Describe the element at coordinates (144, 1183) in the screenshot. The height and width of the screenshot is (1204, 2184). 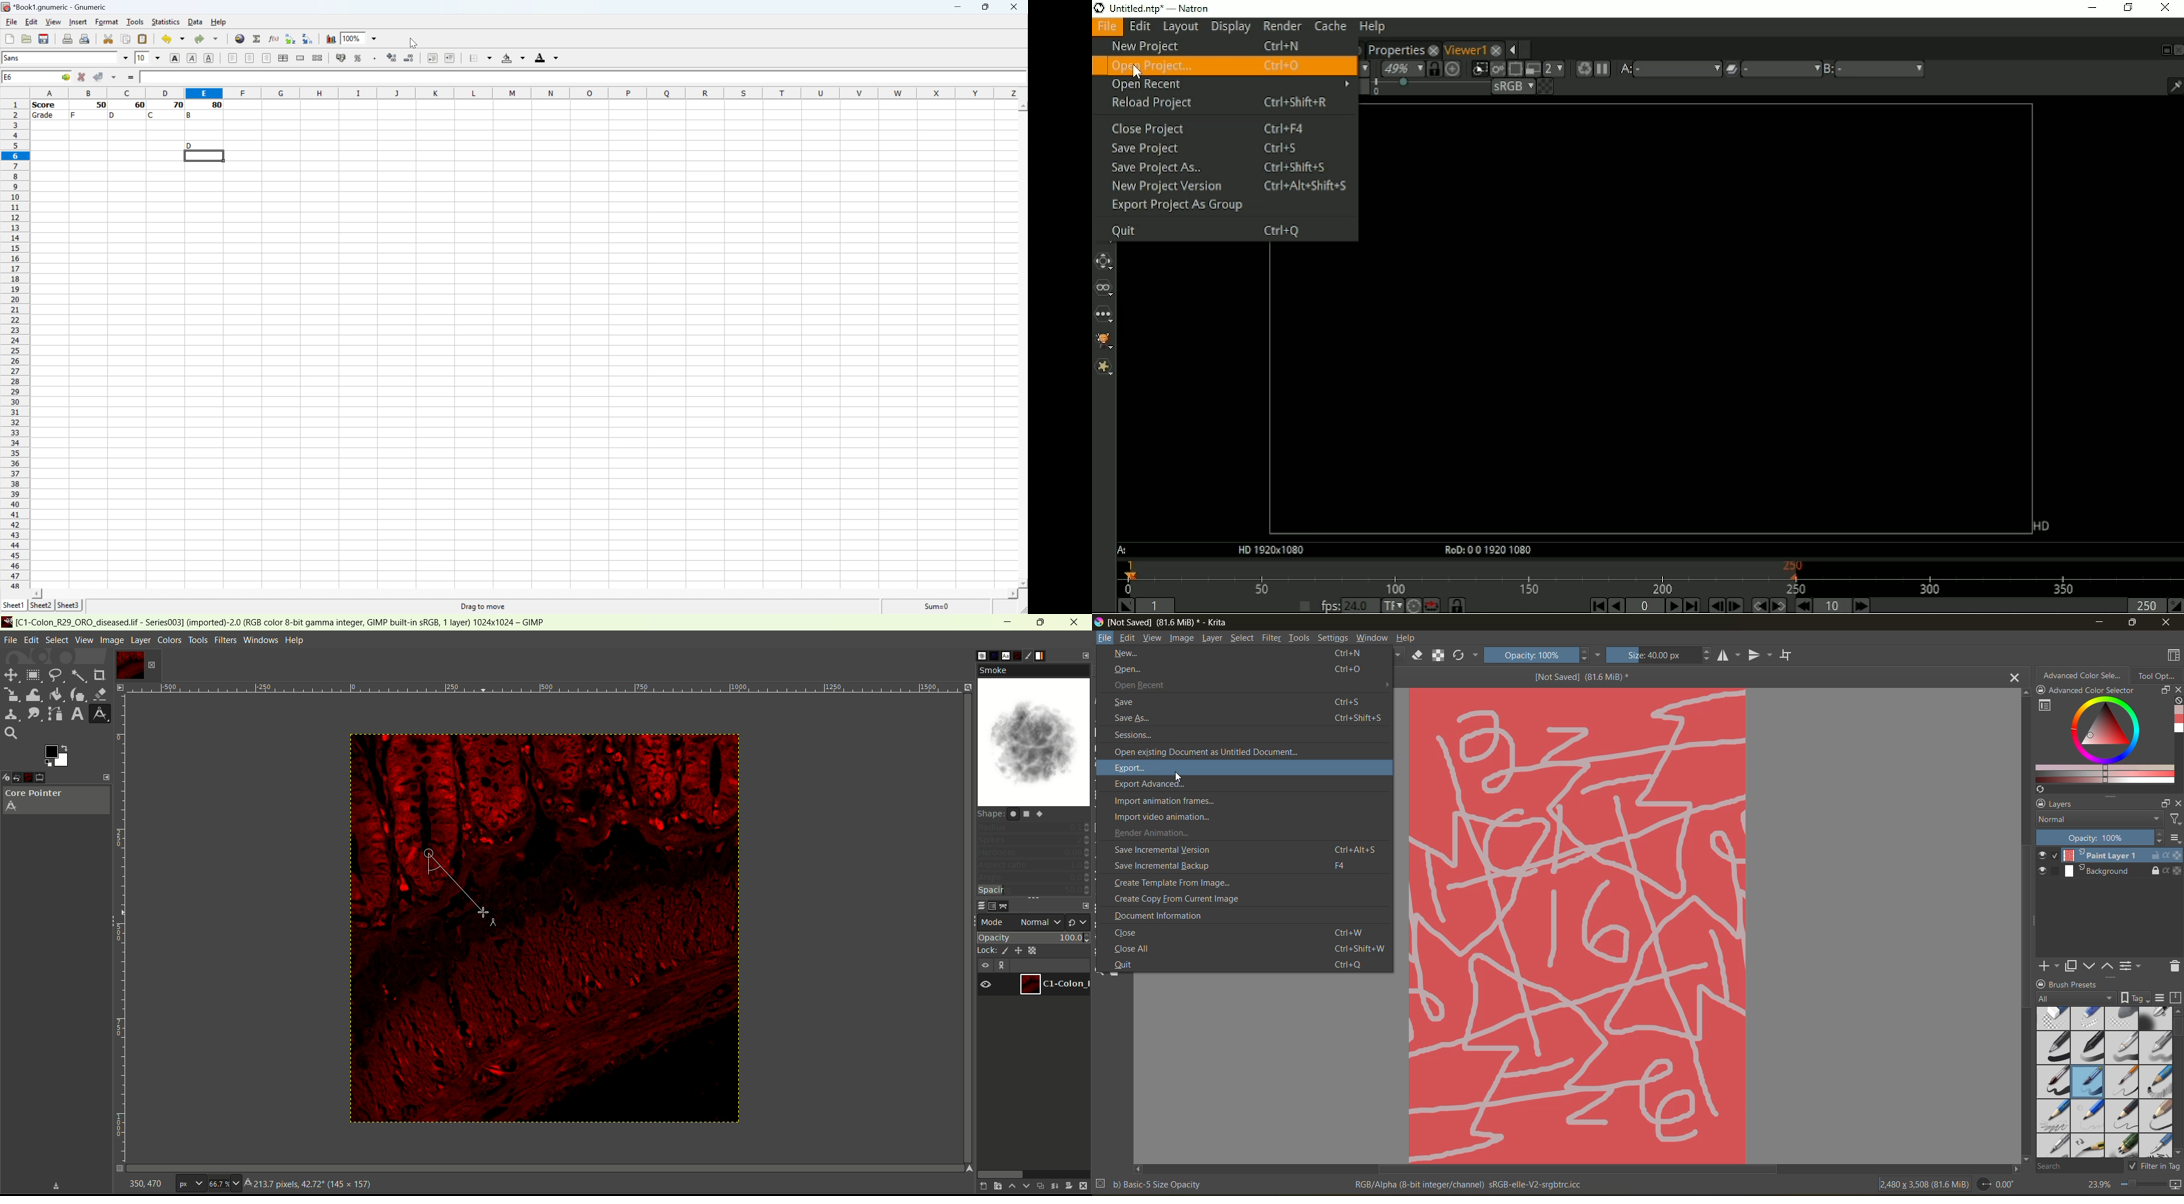
I see `coordinate` at that location.